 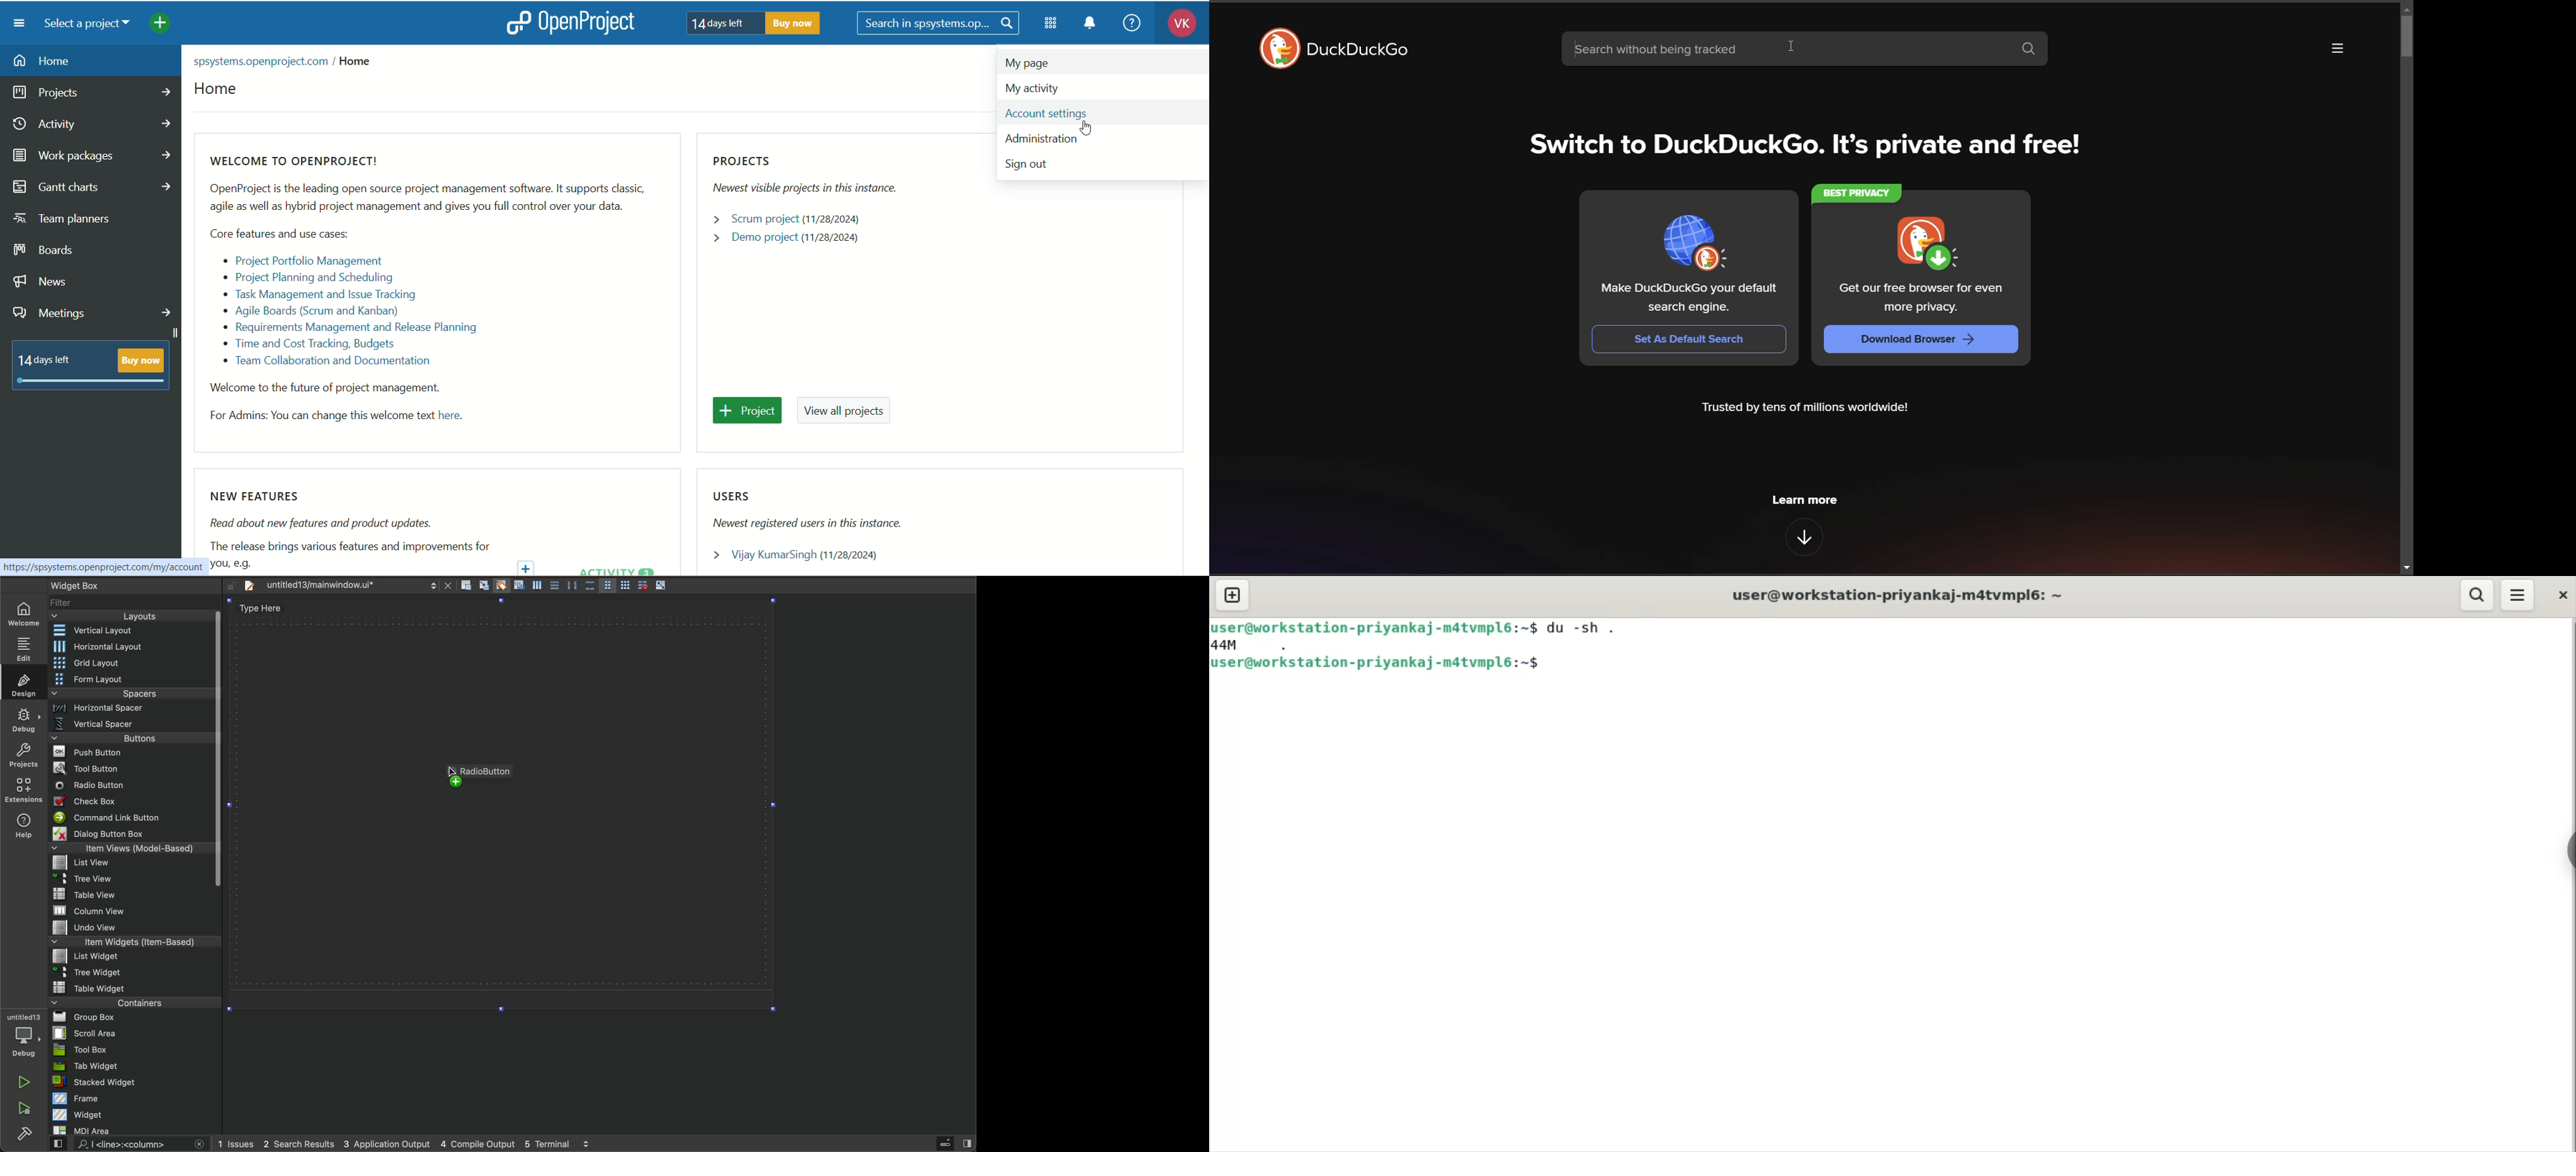 What do you see at coordinates (136, 973) in the screenshot?
I see `tree widget` at bounding box center [136, 973].